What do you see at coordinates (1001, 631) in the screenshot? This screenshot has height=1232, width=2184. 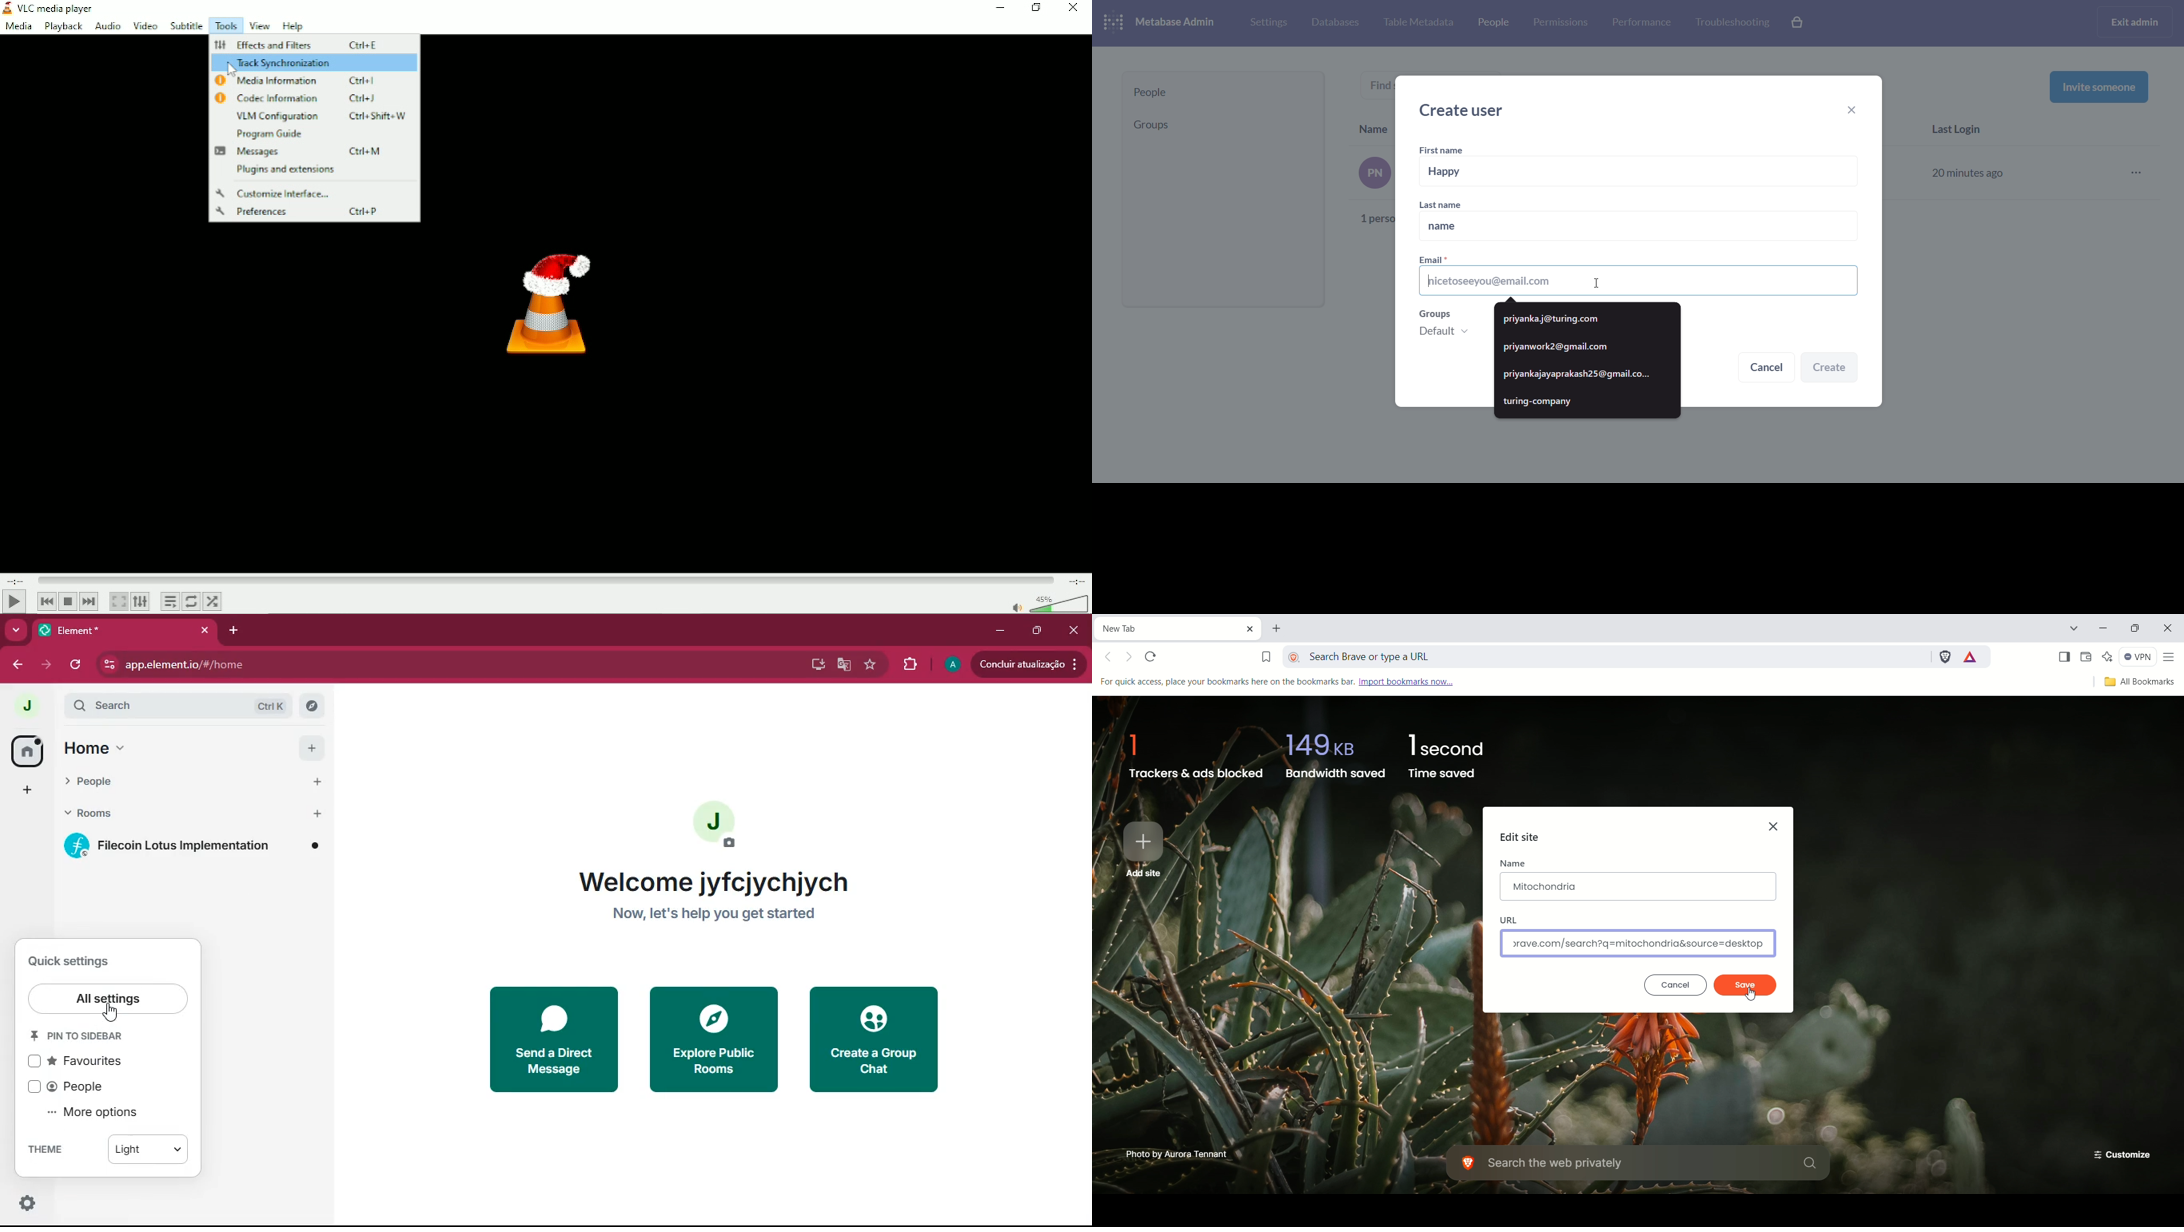 I see `minimize` at bounding box center [1001, 631].